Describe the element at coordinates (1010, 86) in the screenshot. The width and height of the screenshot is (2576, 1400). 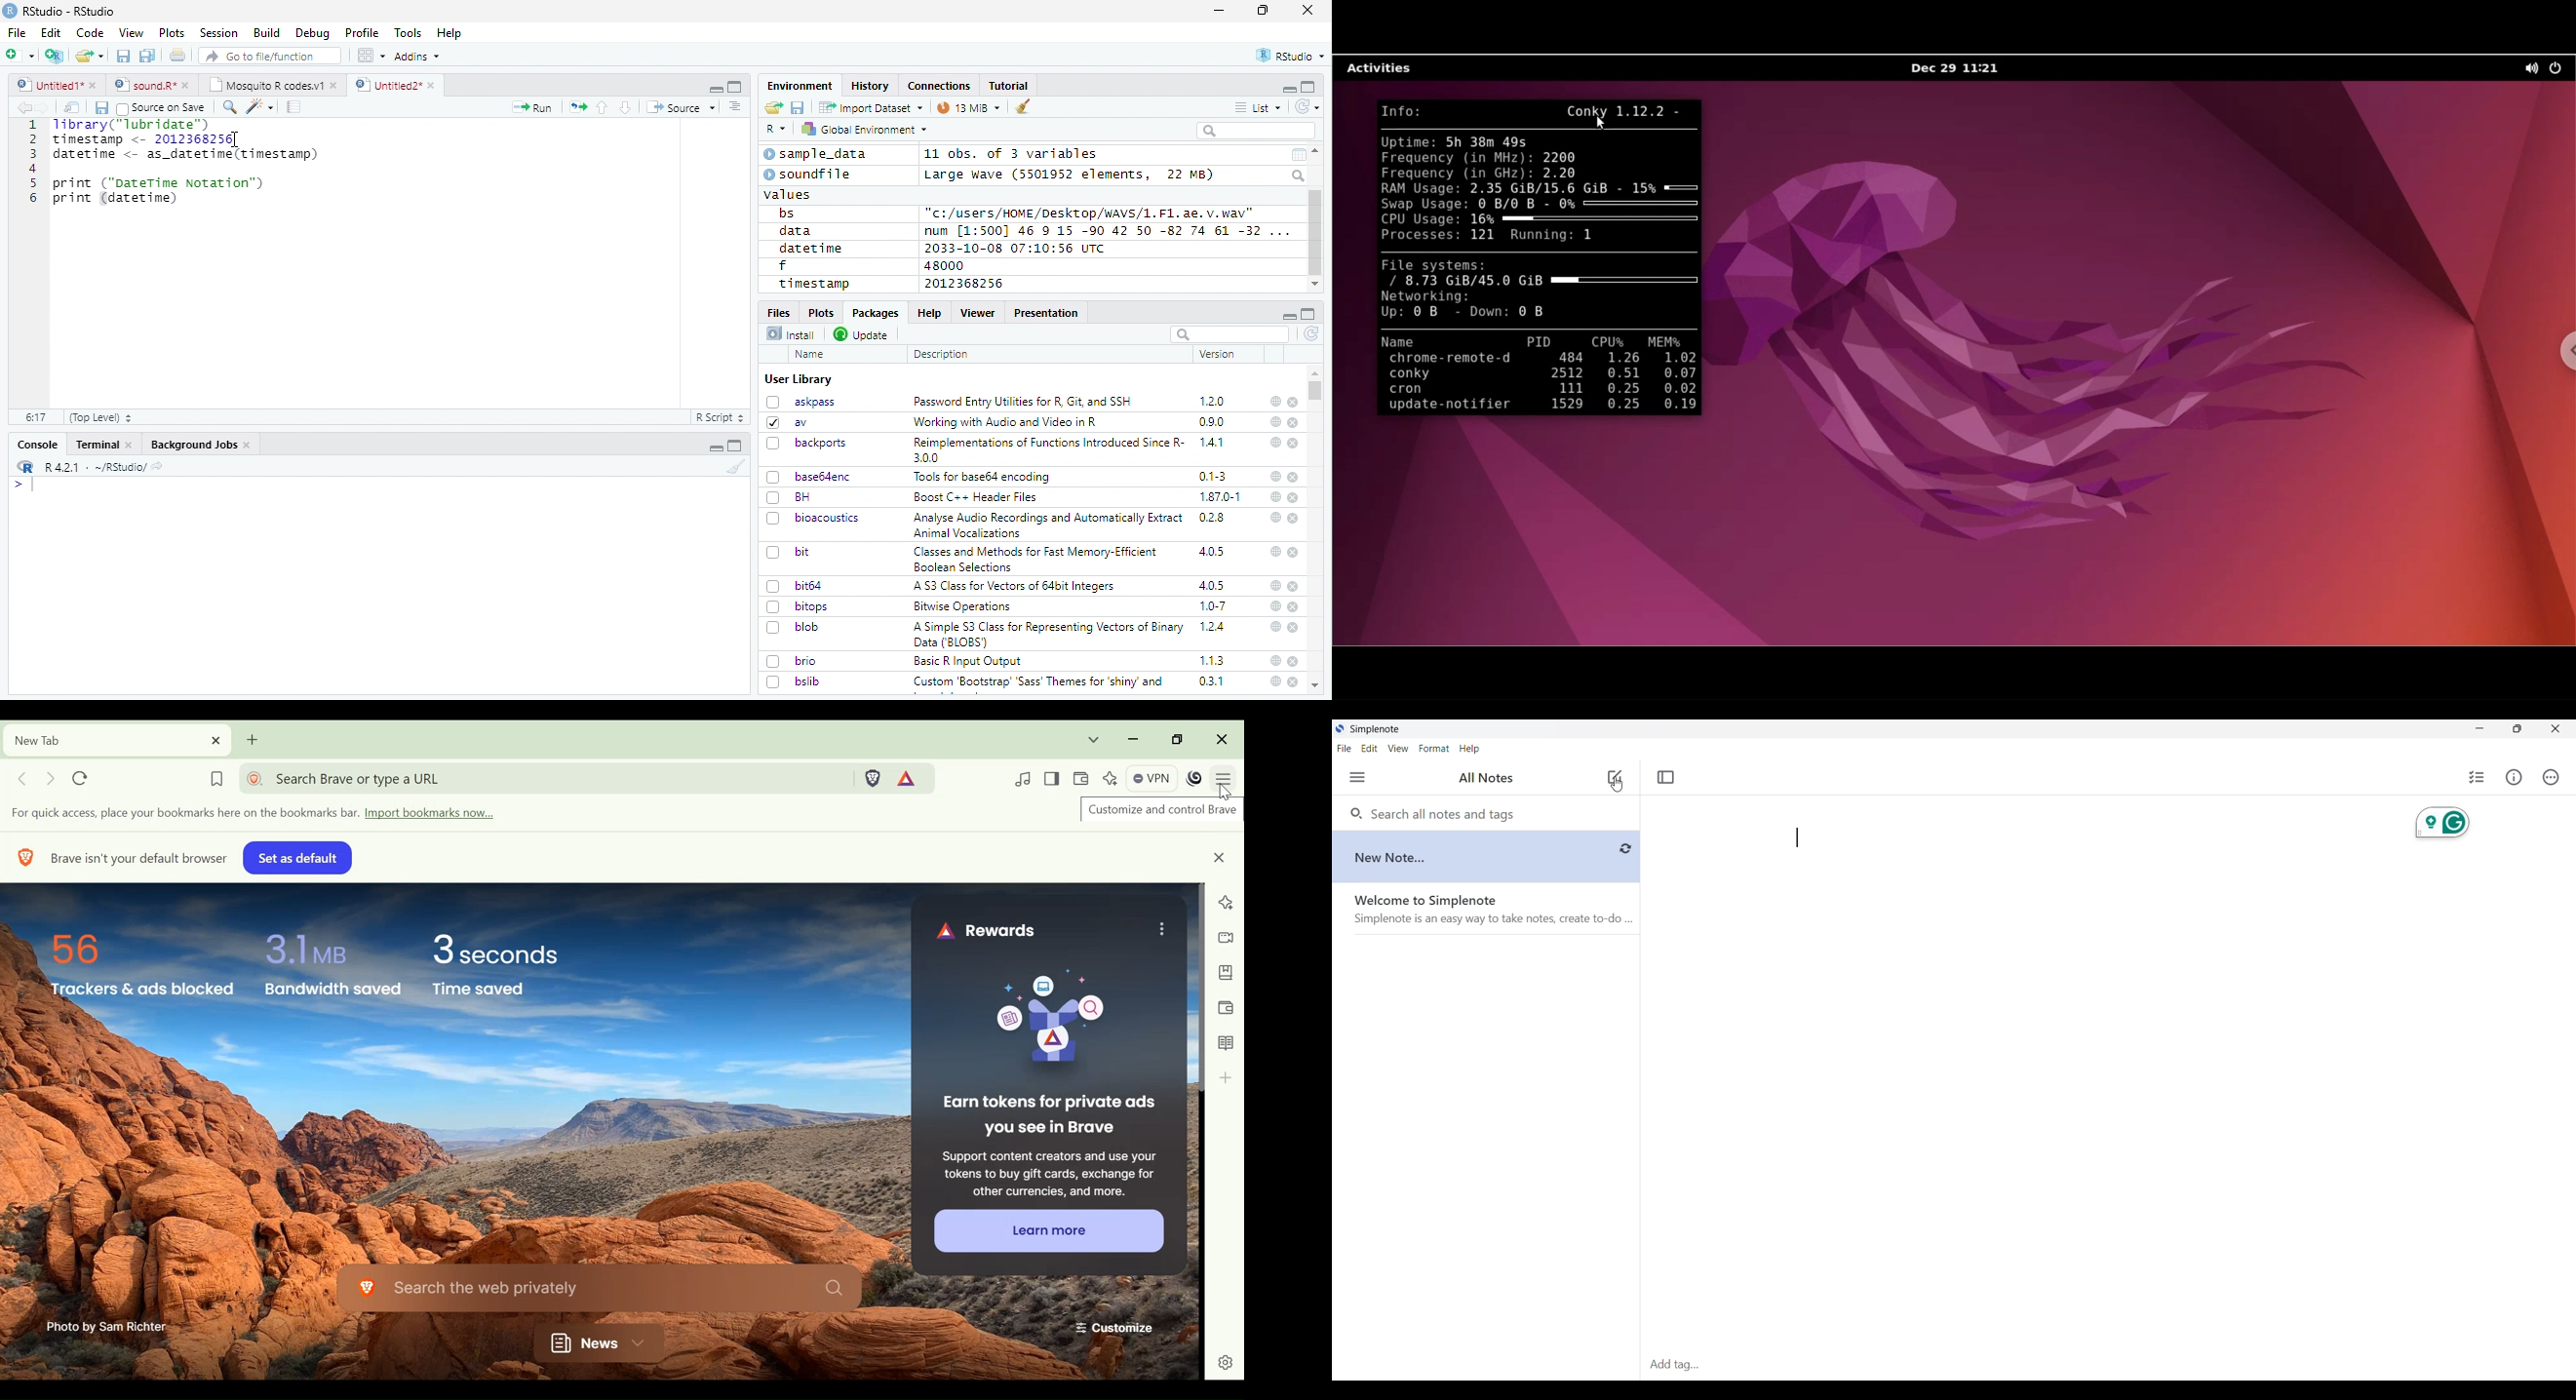
I see `Tutorial` at that location.